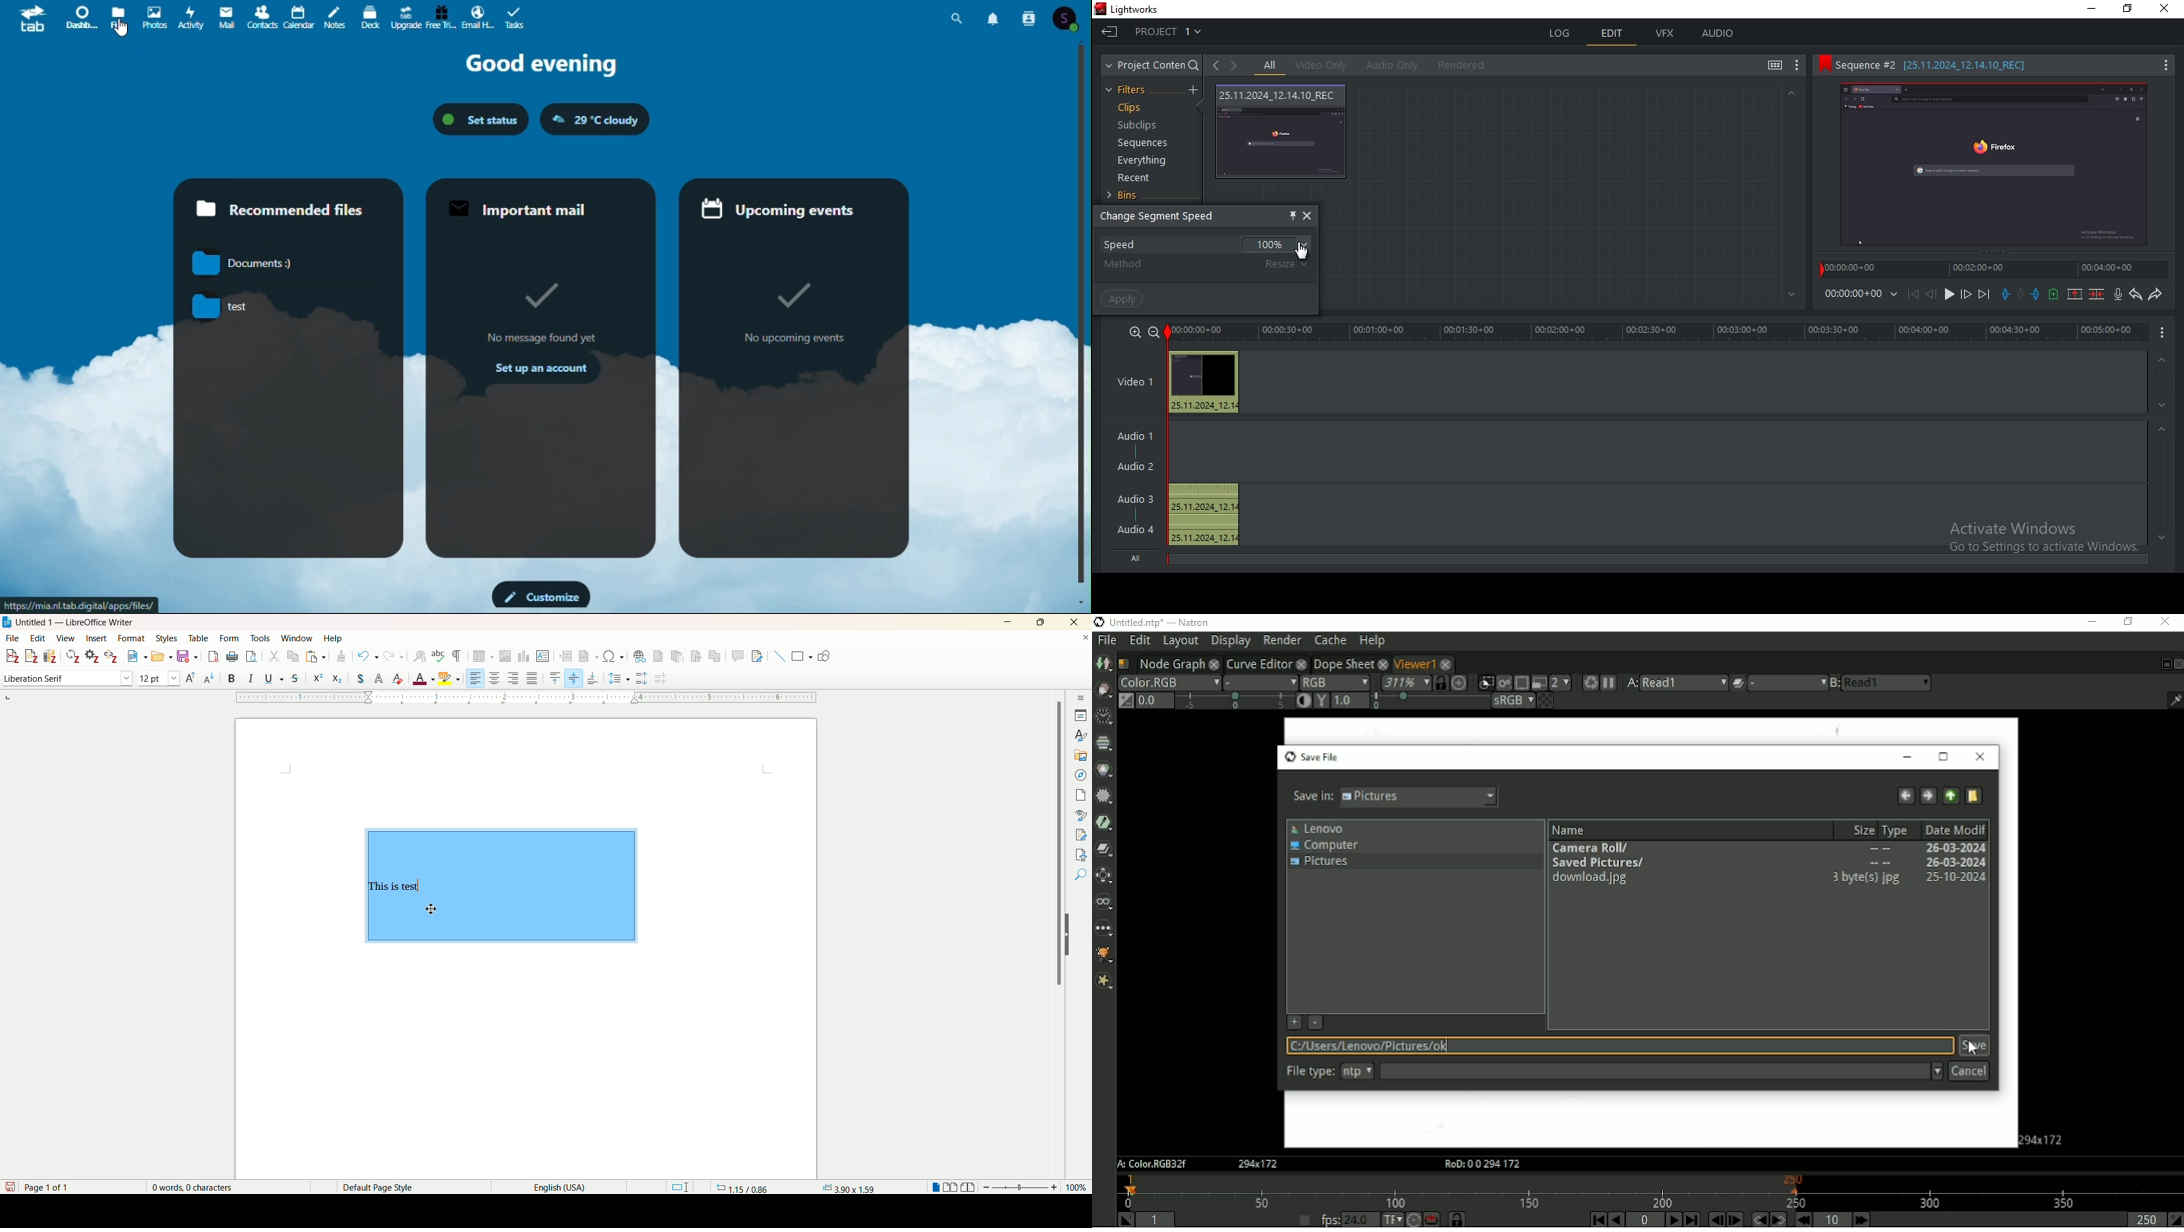  Describe the element at coordinates (2131, 10) in the screenshot. I see `maximize` at that location.